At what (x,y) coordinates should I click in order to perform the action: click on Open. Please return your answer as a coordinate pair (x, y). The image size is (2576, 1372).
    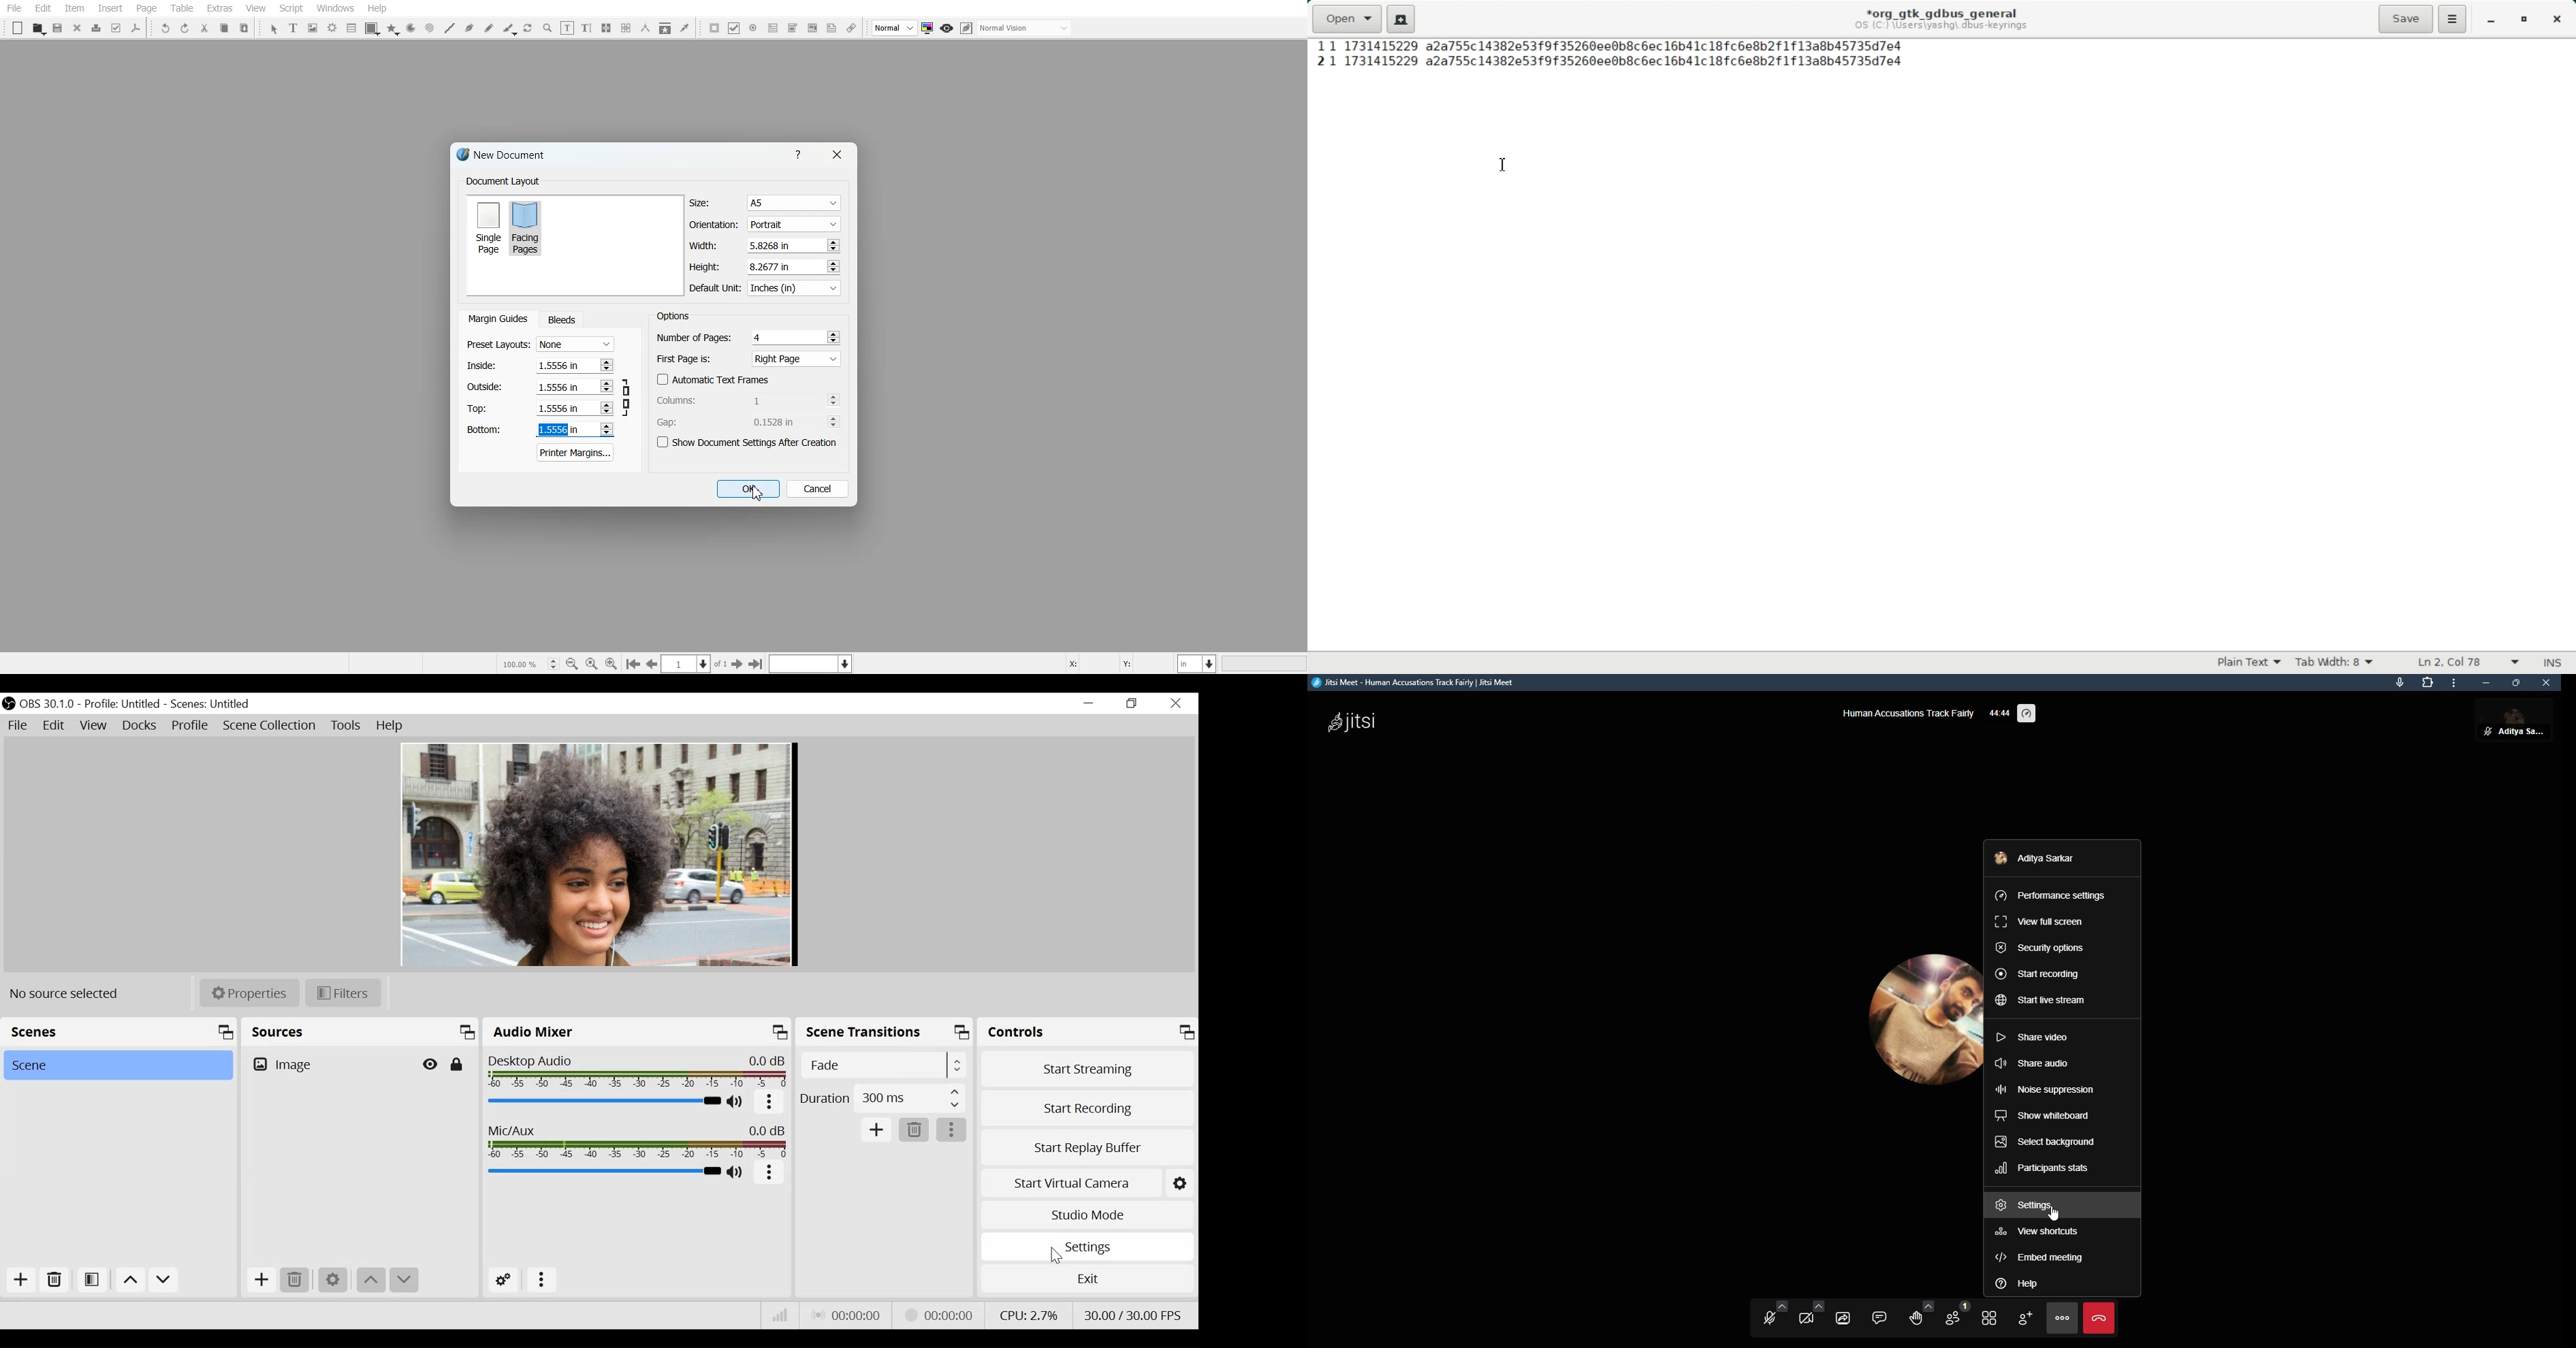
    Looking at the image, I should click on (38, 29).